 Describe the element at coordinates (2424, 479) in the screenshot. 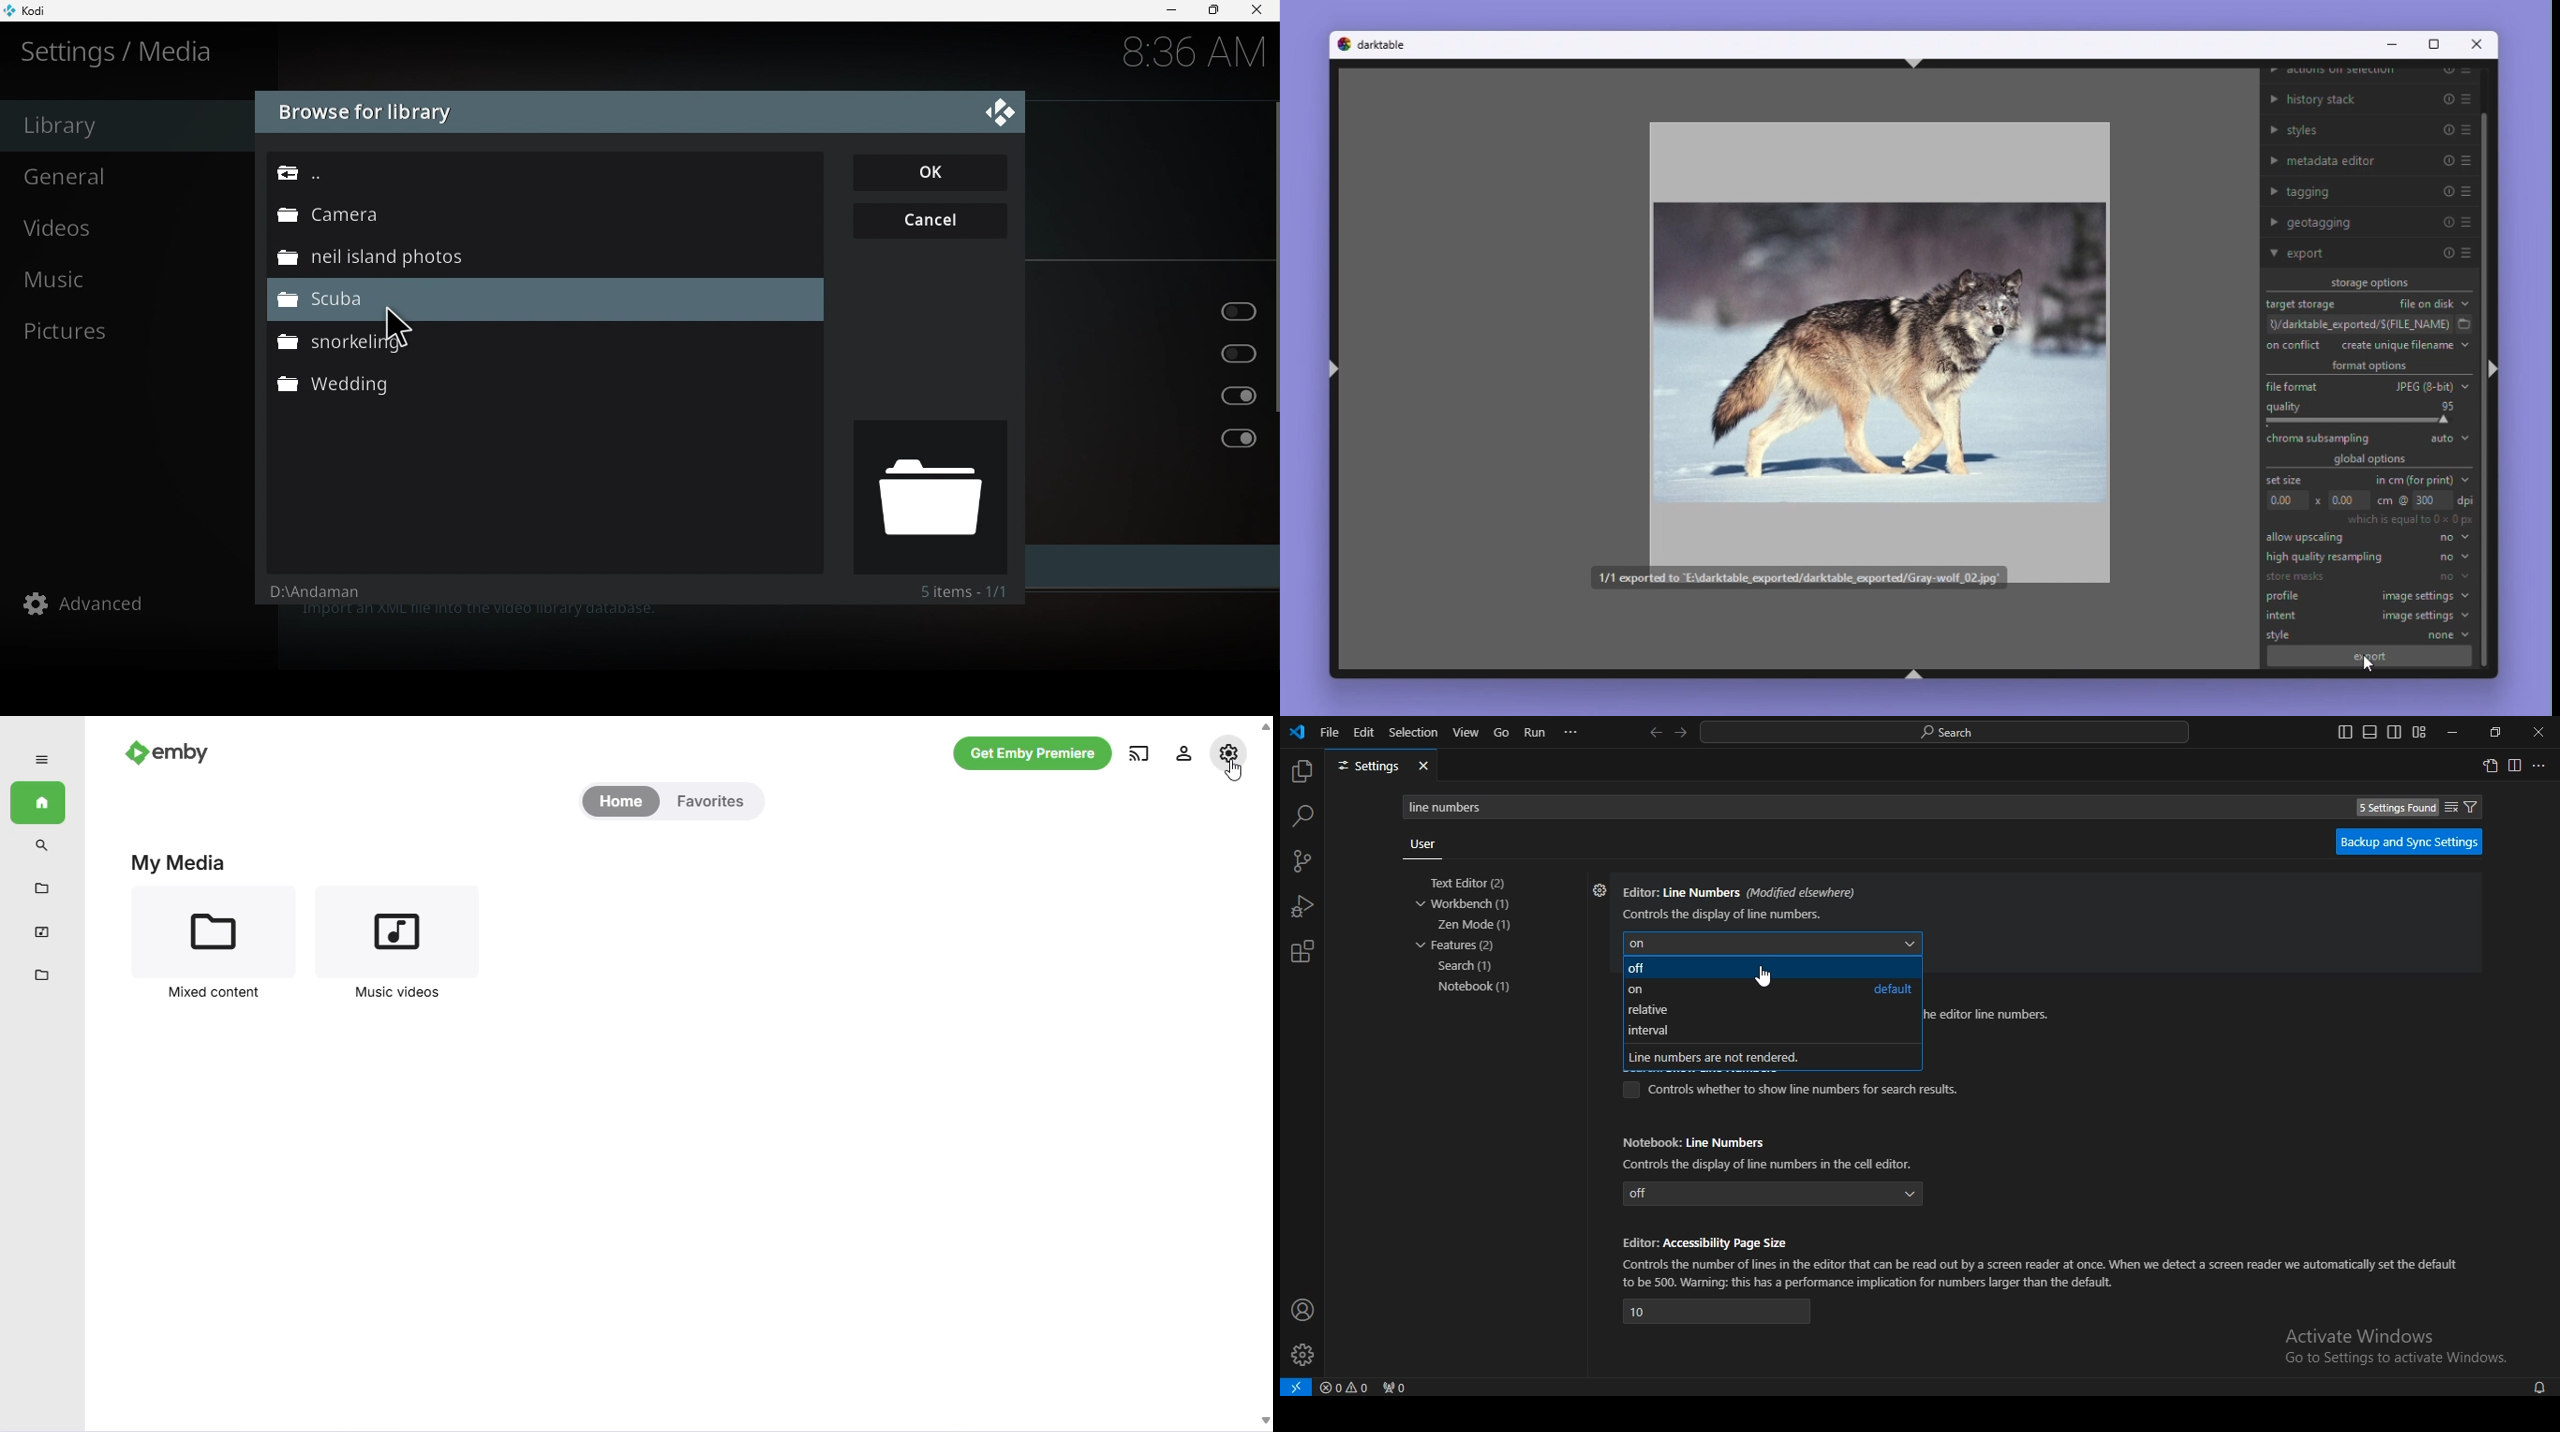

I see `In centimetres` at that location.